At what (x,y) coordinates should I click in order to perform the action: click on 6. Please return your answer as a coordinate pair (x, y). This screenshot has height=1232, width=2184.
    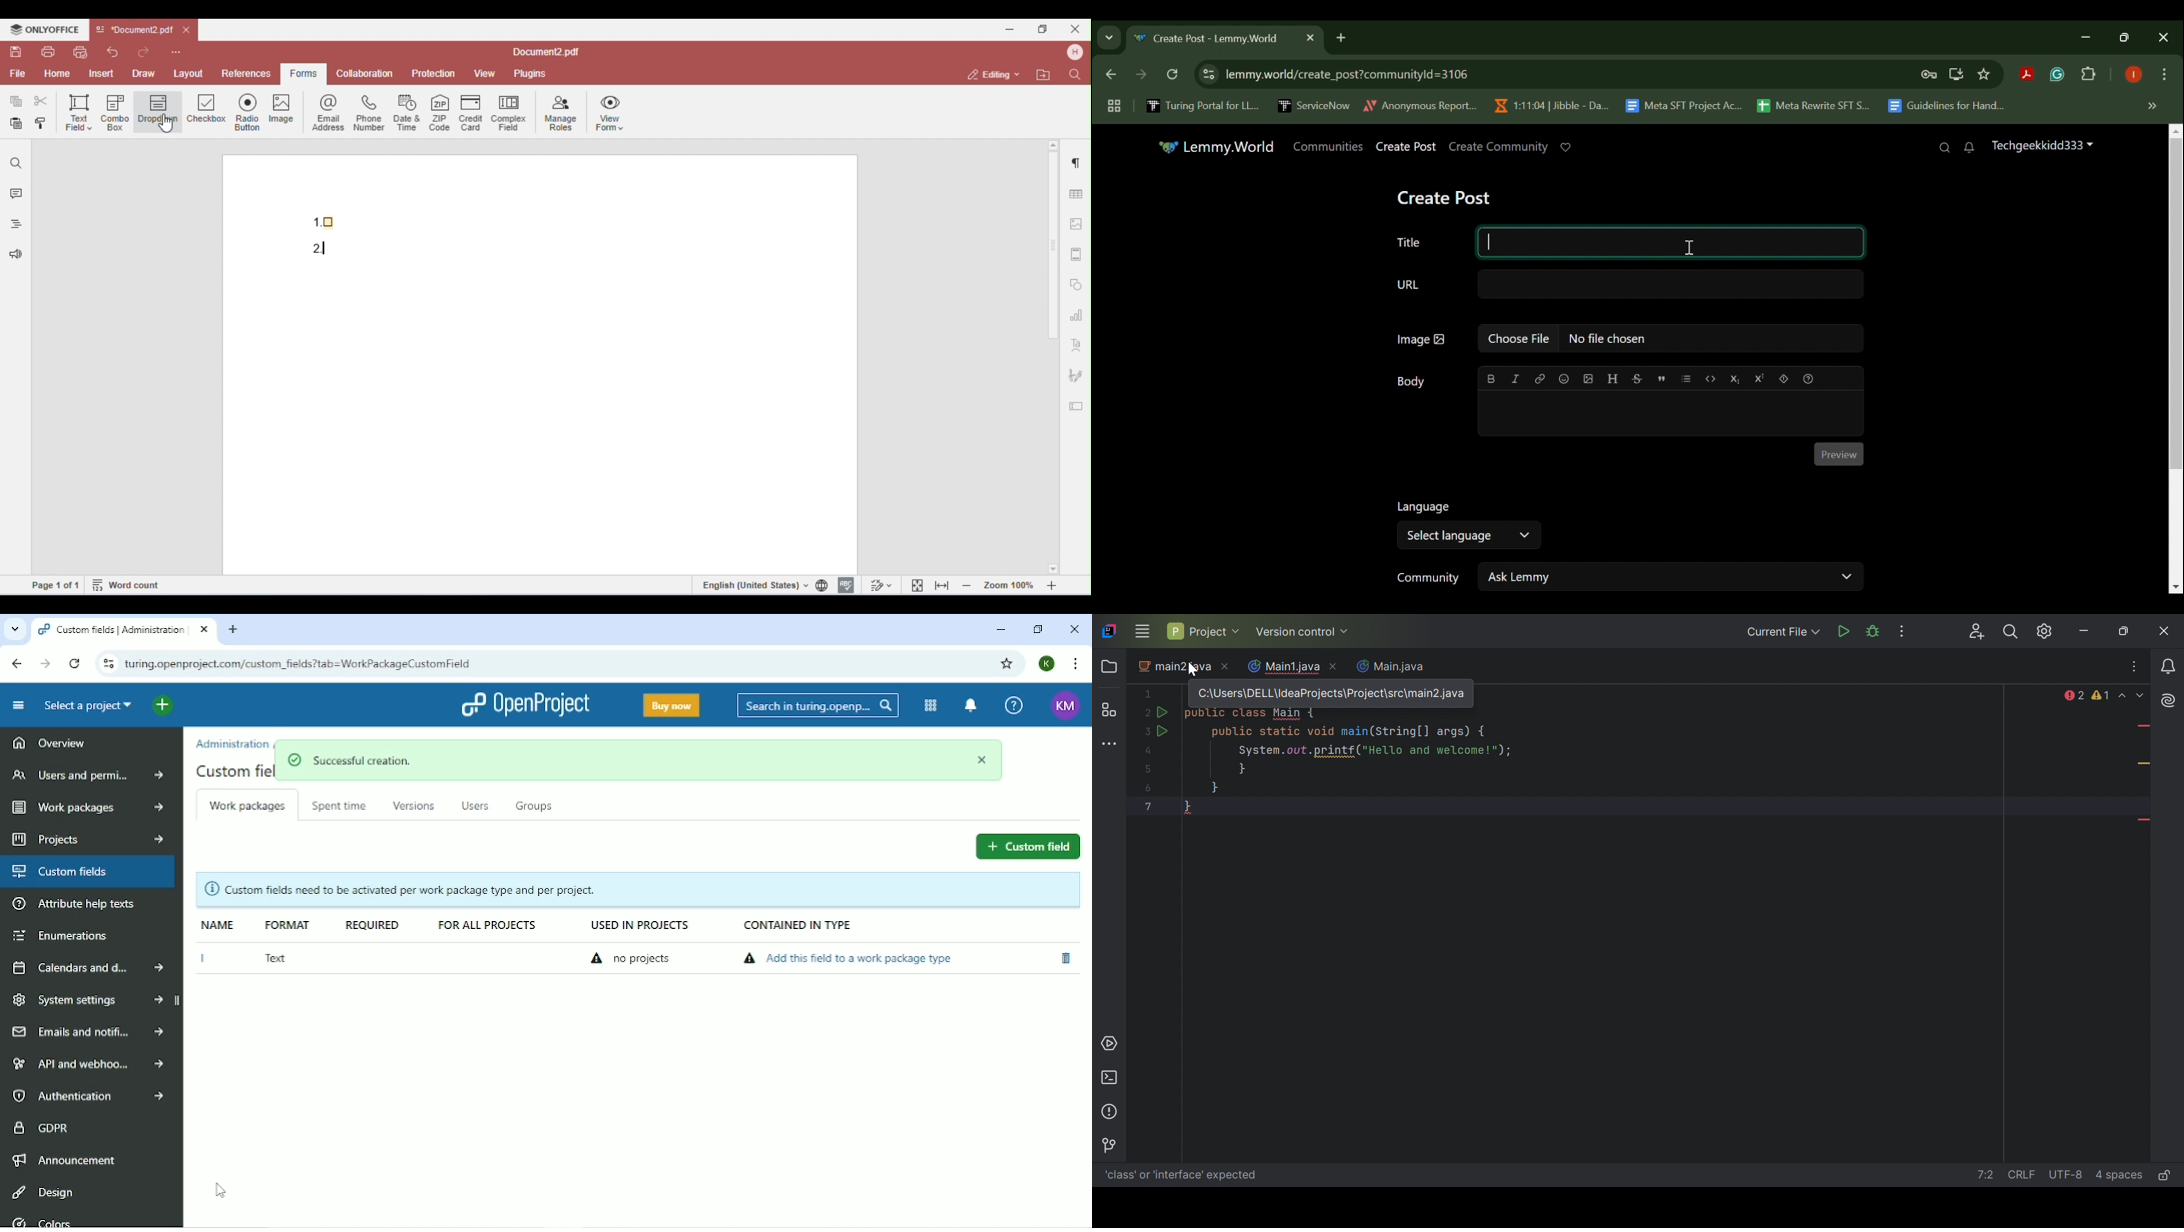
    Looking at the image, I should click on (1149, 789).